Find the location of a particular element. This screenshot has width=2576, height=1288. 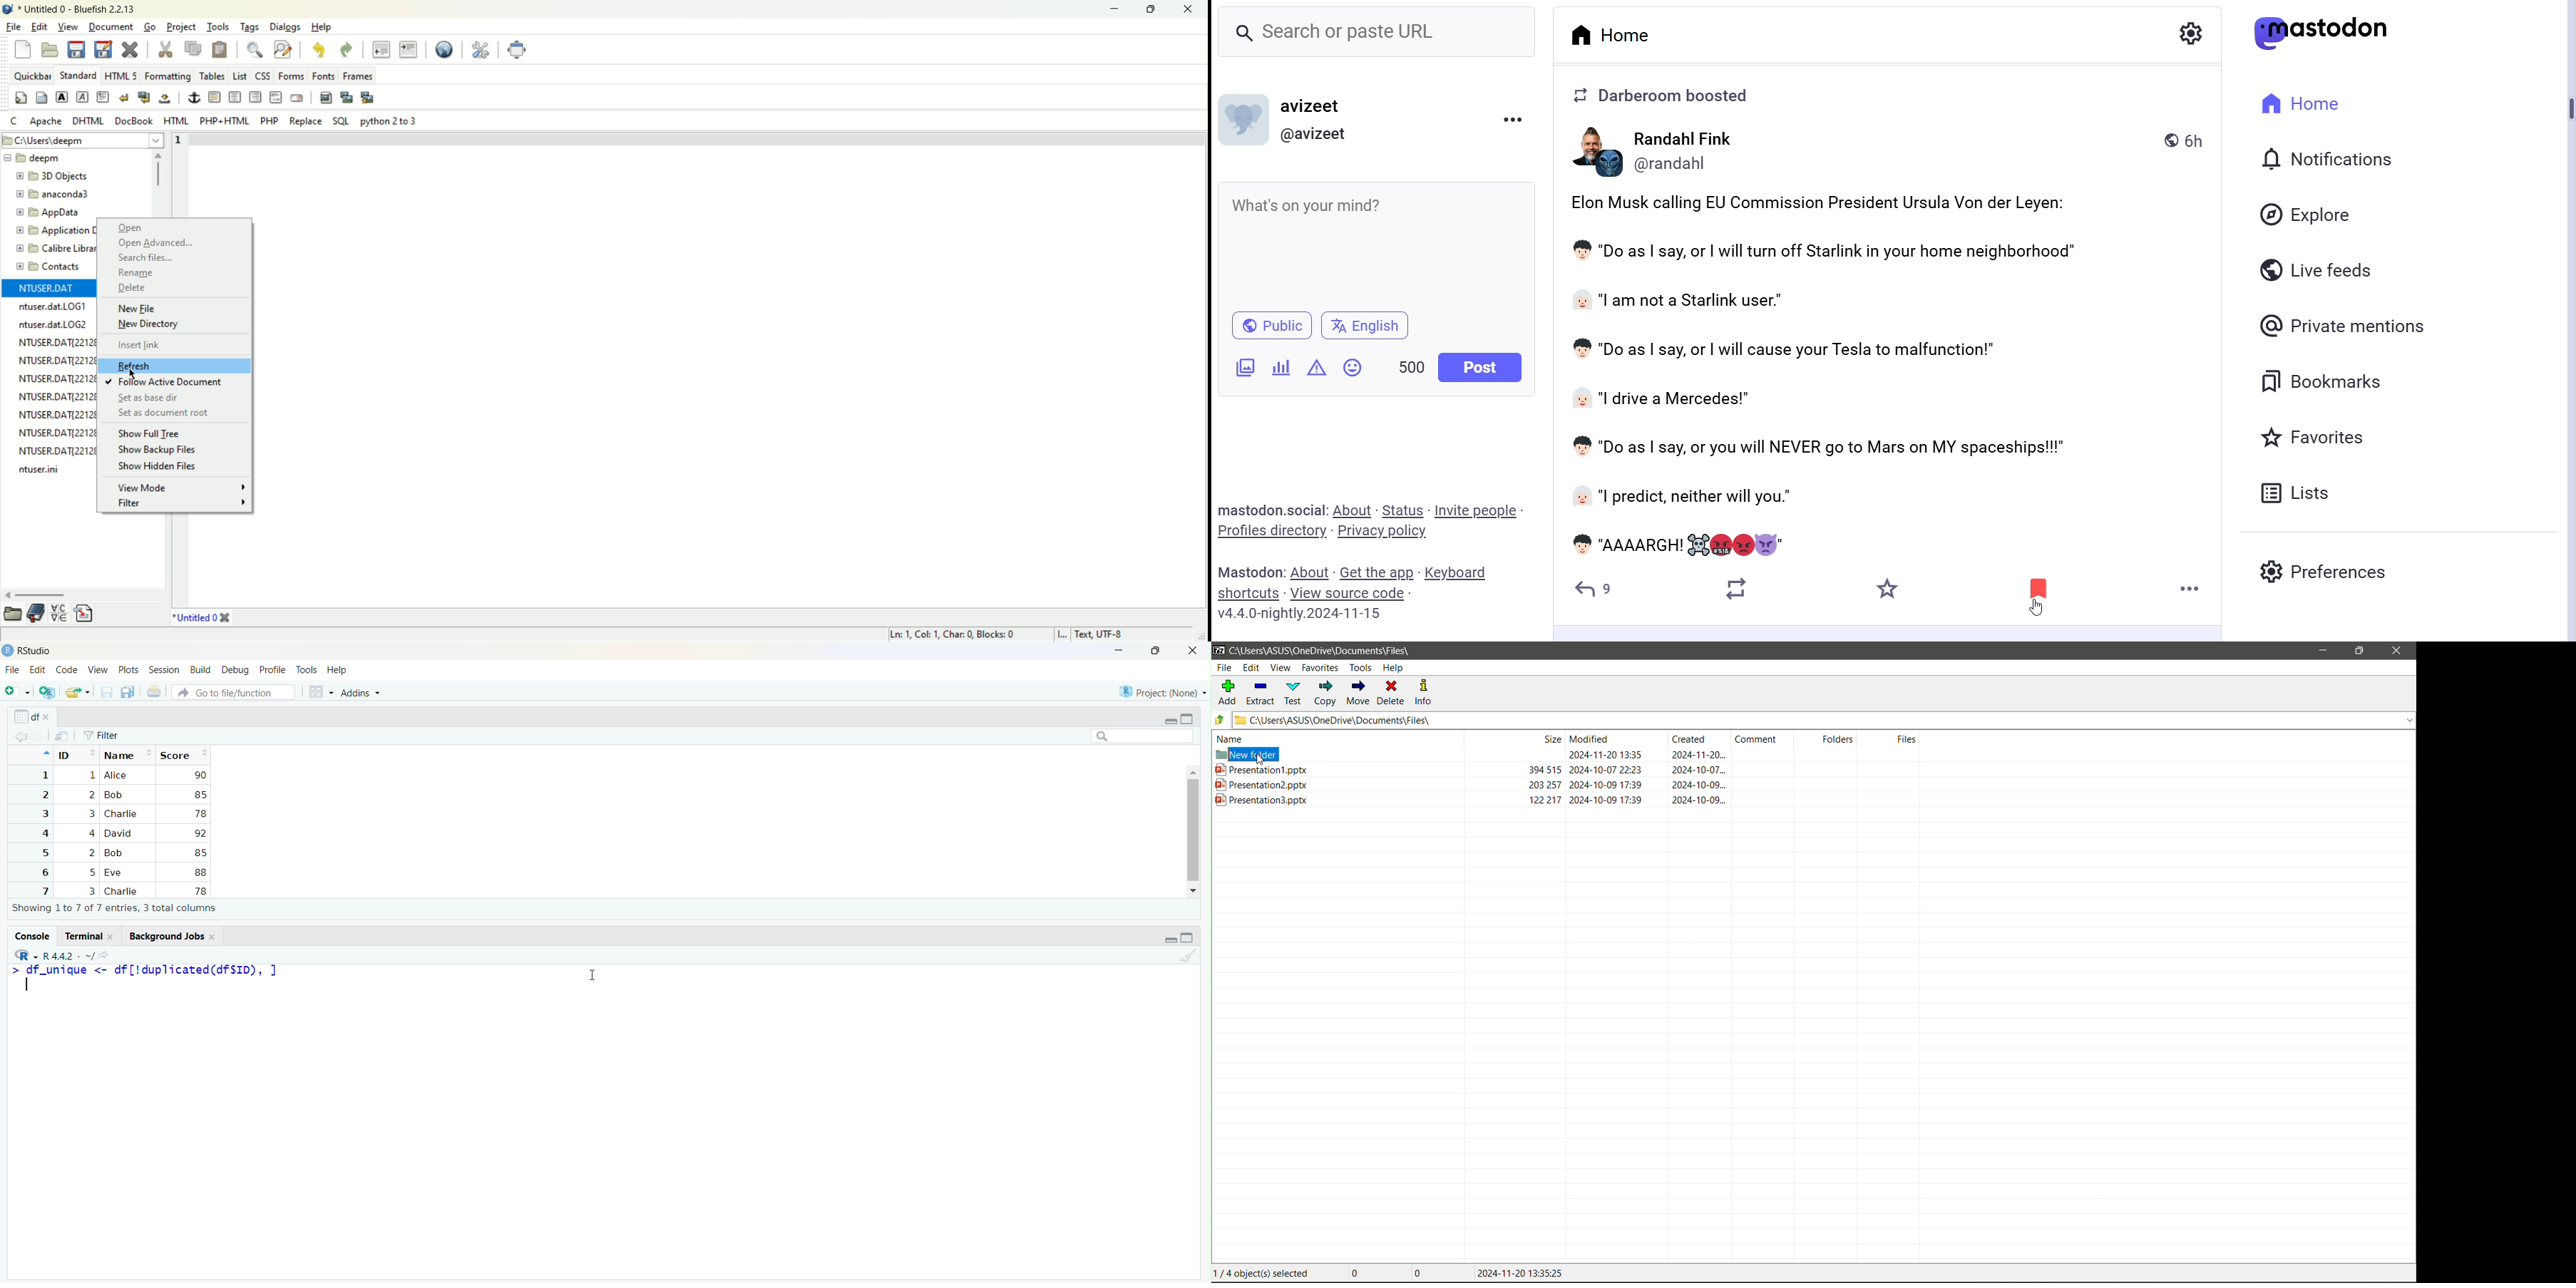

file path is located at coordinates (84, 140).